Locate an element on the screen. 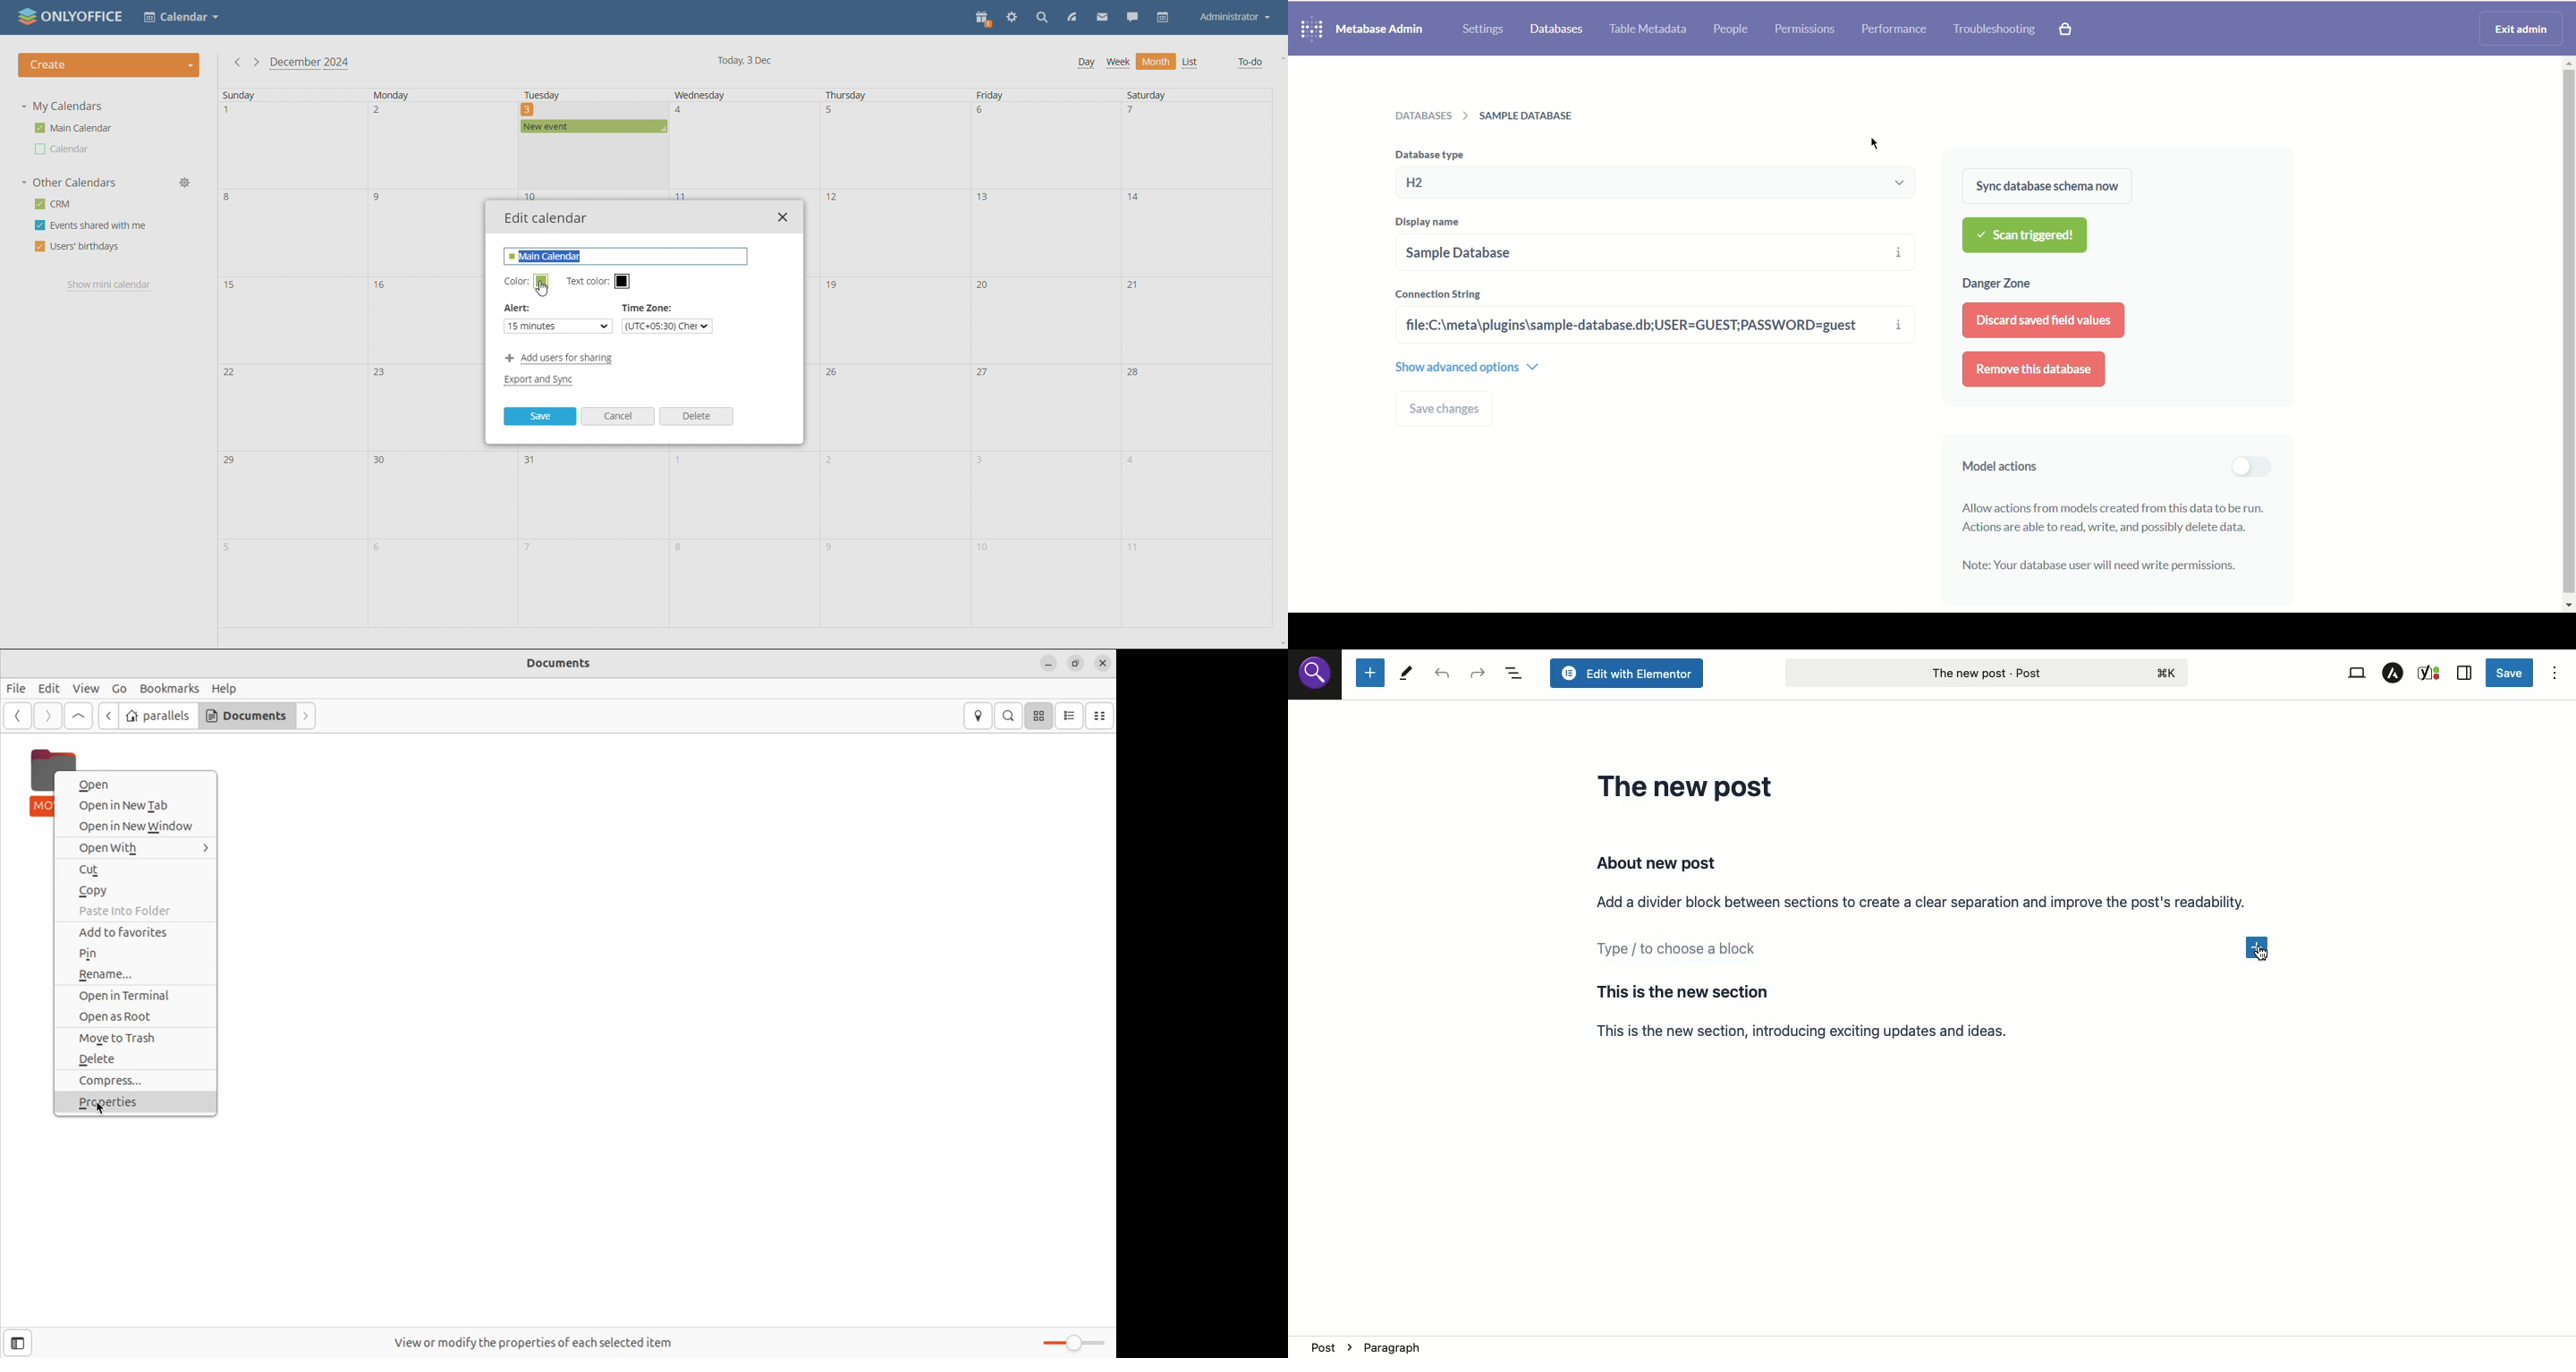 This screenshot has height=1372, width=2576. cursor is located at coordinates (2262, 955).